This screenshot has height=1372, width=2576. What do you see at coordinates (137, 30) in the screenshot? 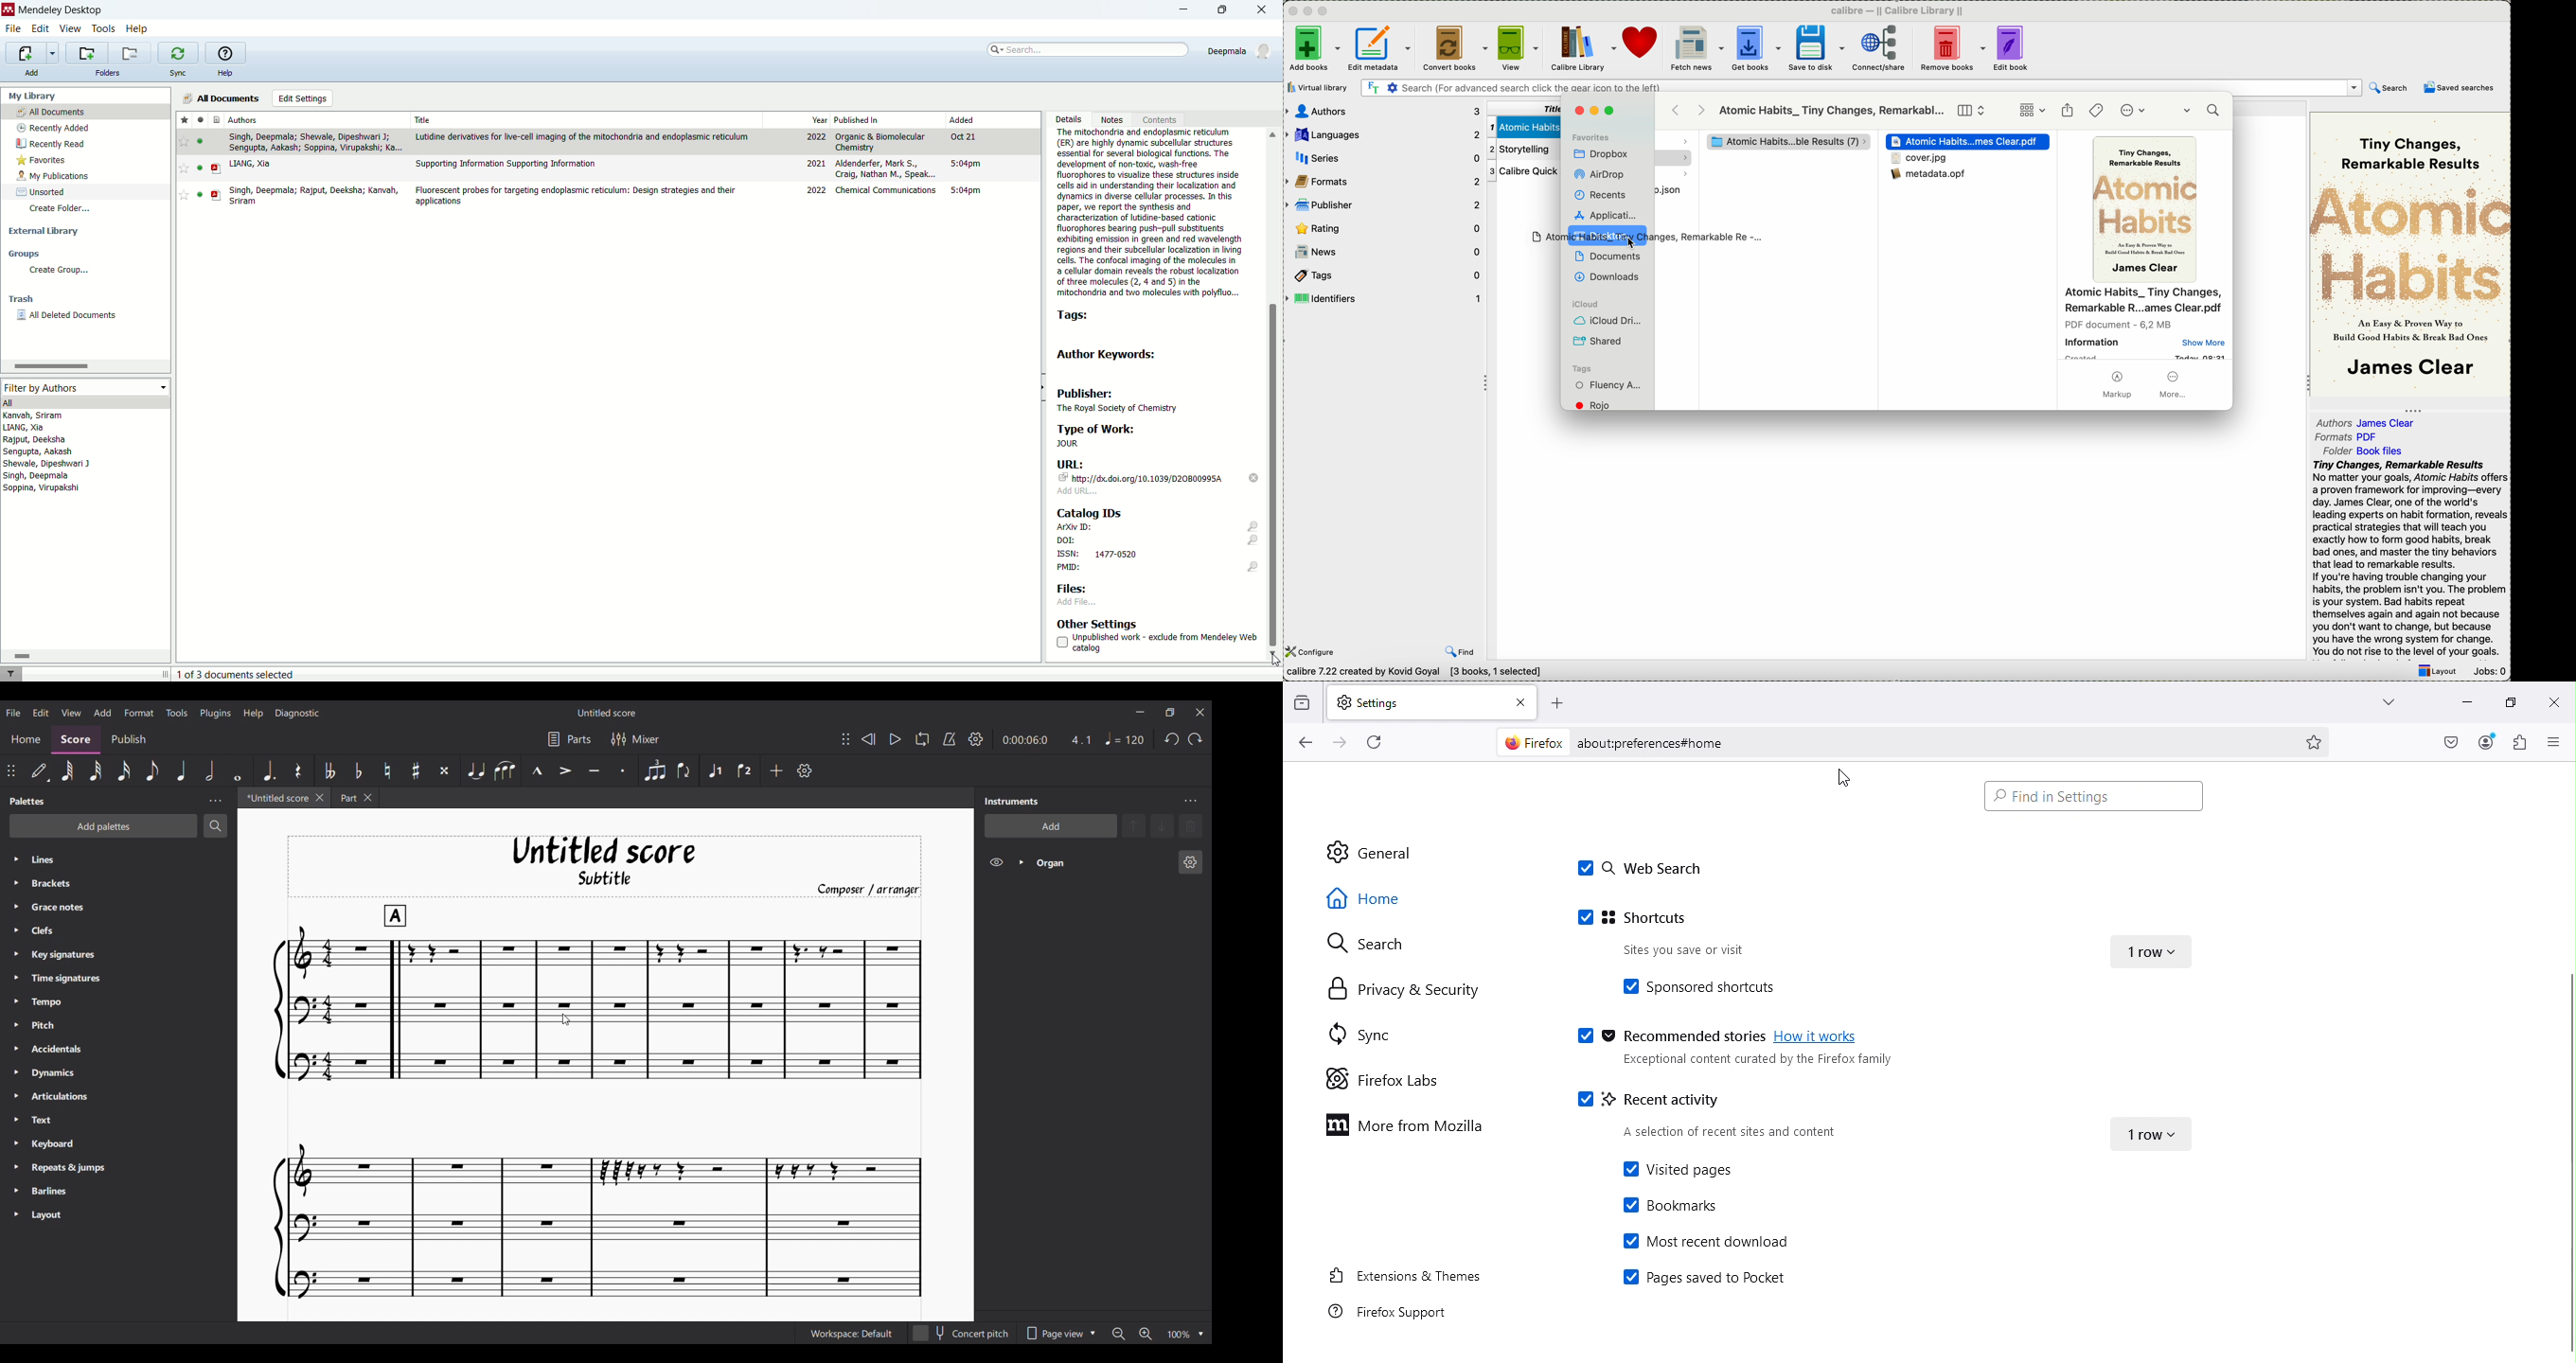
I see `help` at bounding box center [137, 30].